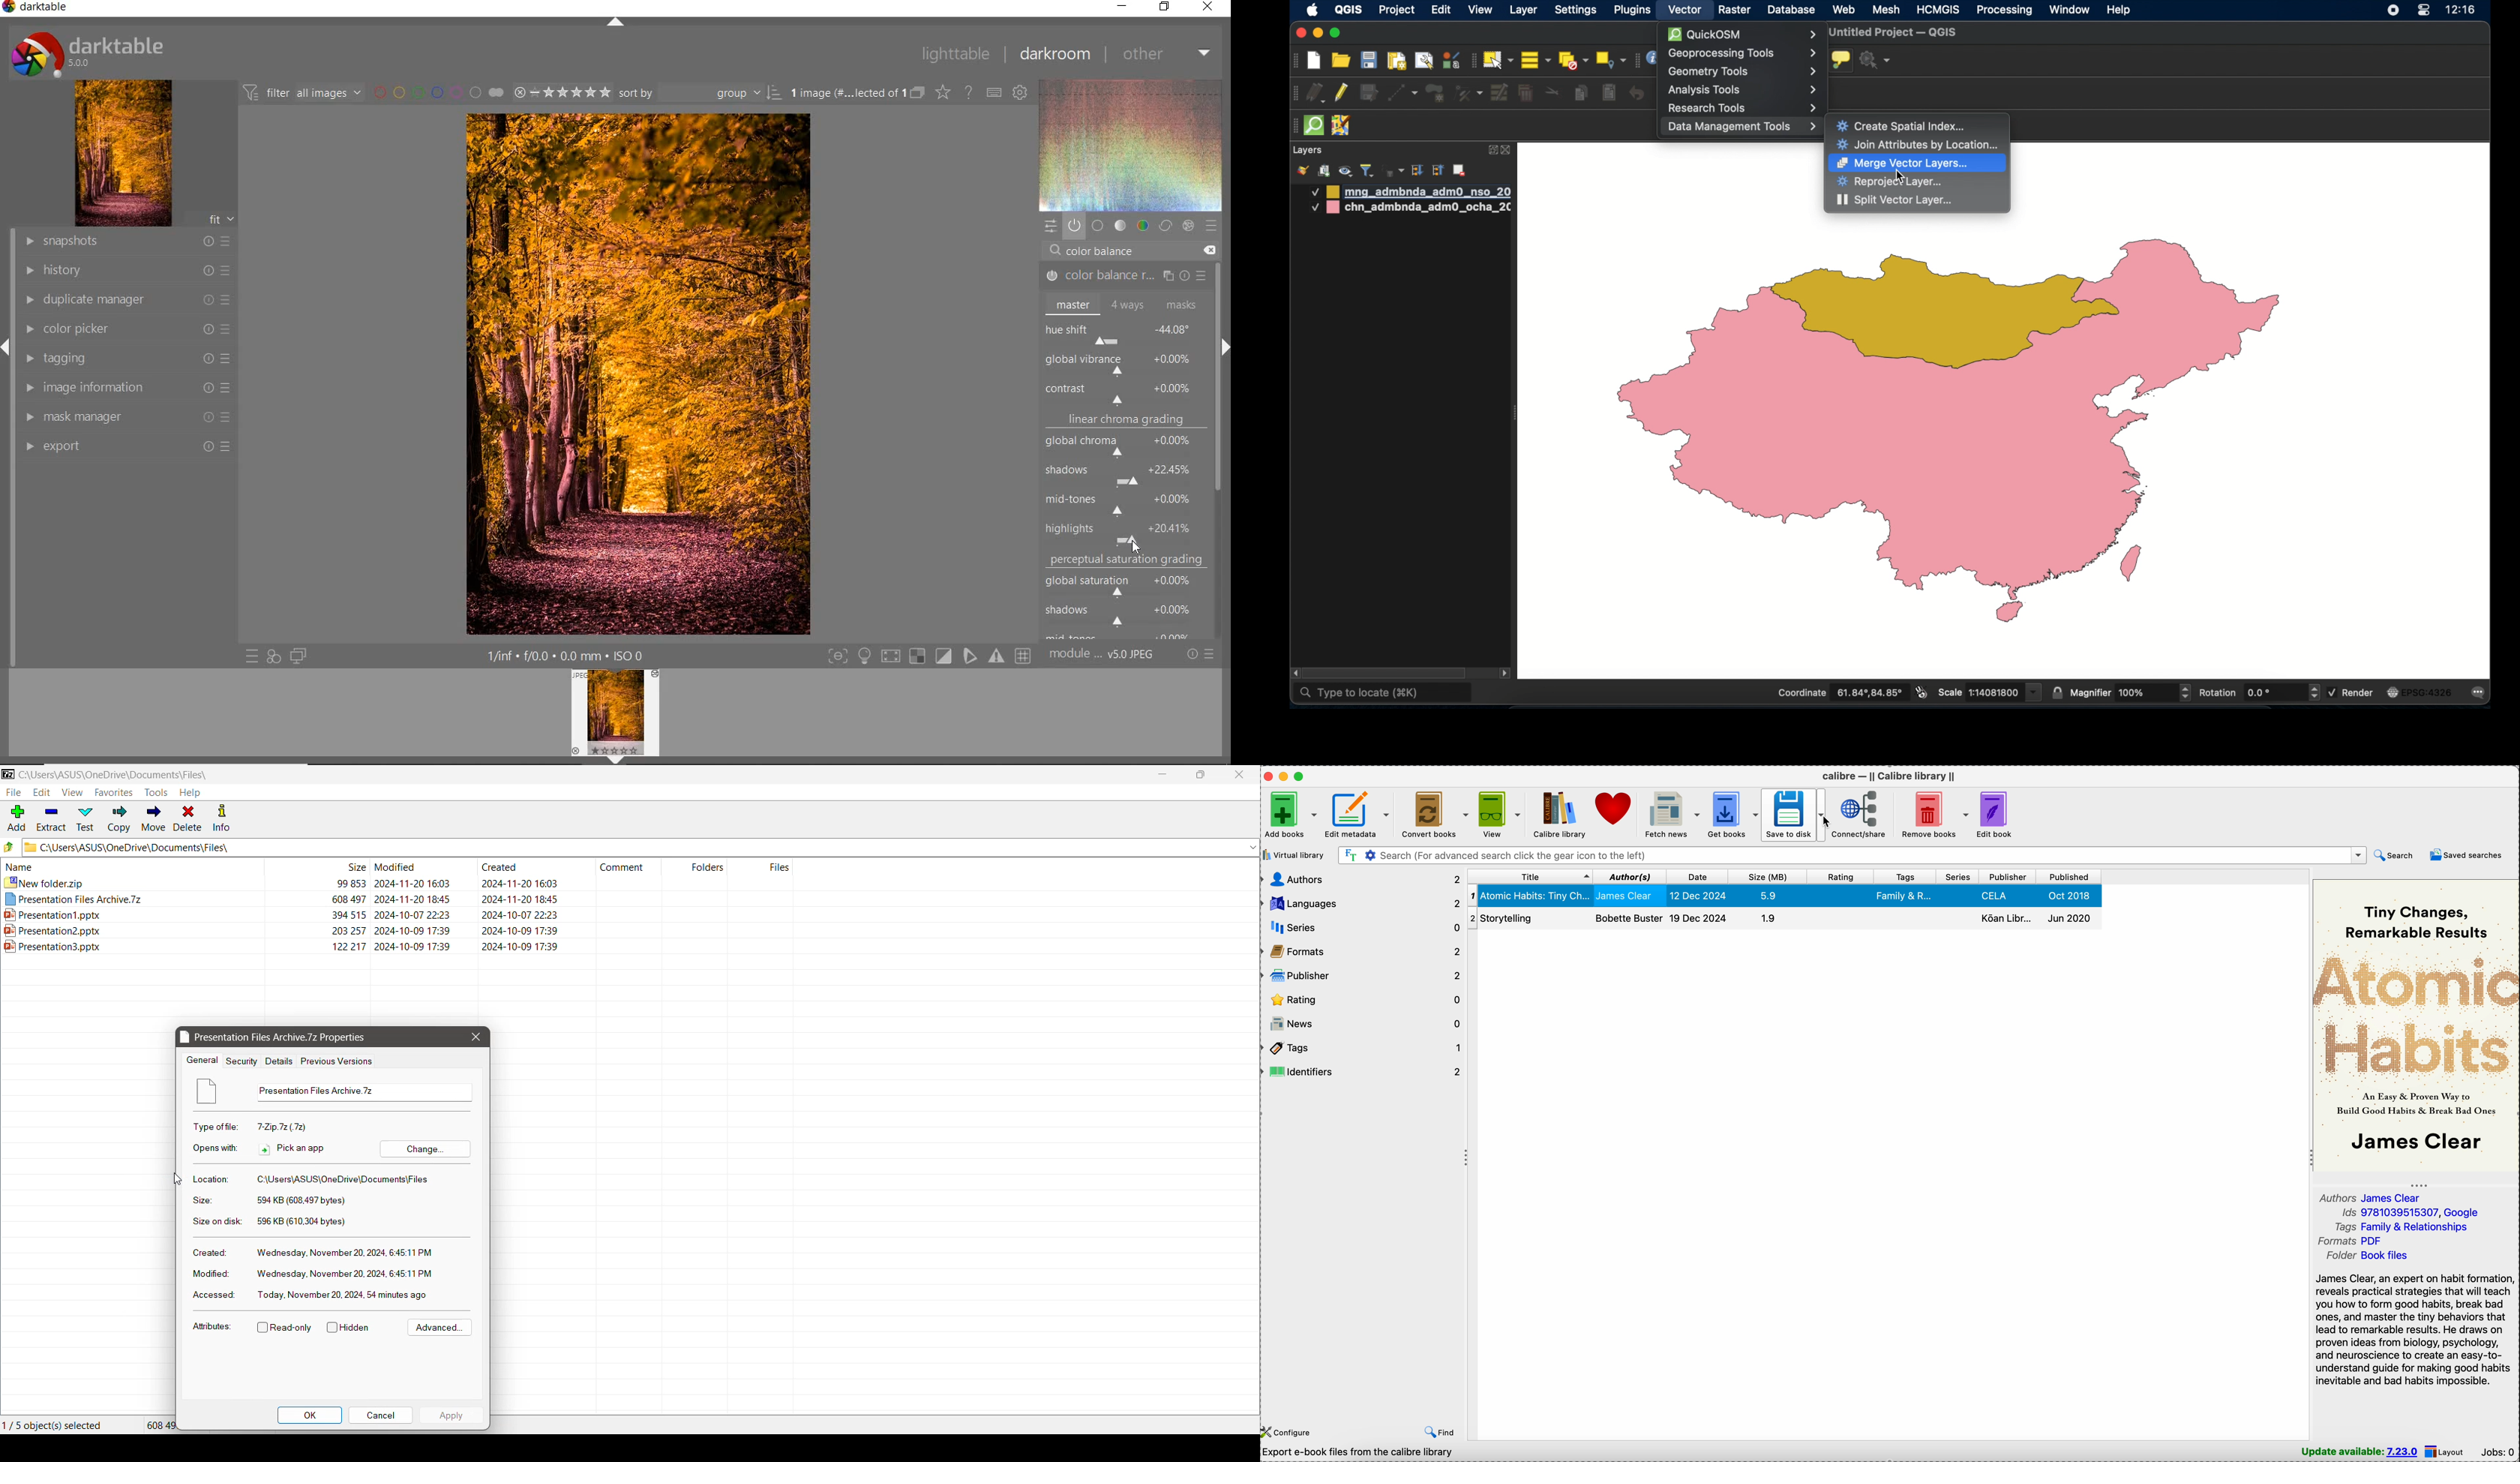  Describe the element at coordinates (1122, 529) in the screenshot. I see `highlights` at that location.